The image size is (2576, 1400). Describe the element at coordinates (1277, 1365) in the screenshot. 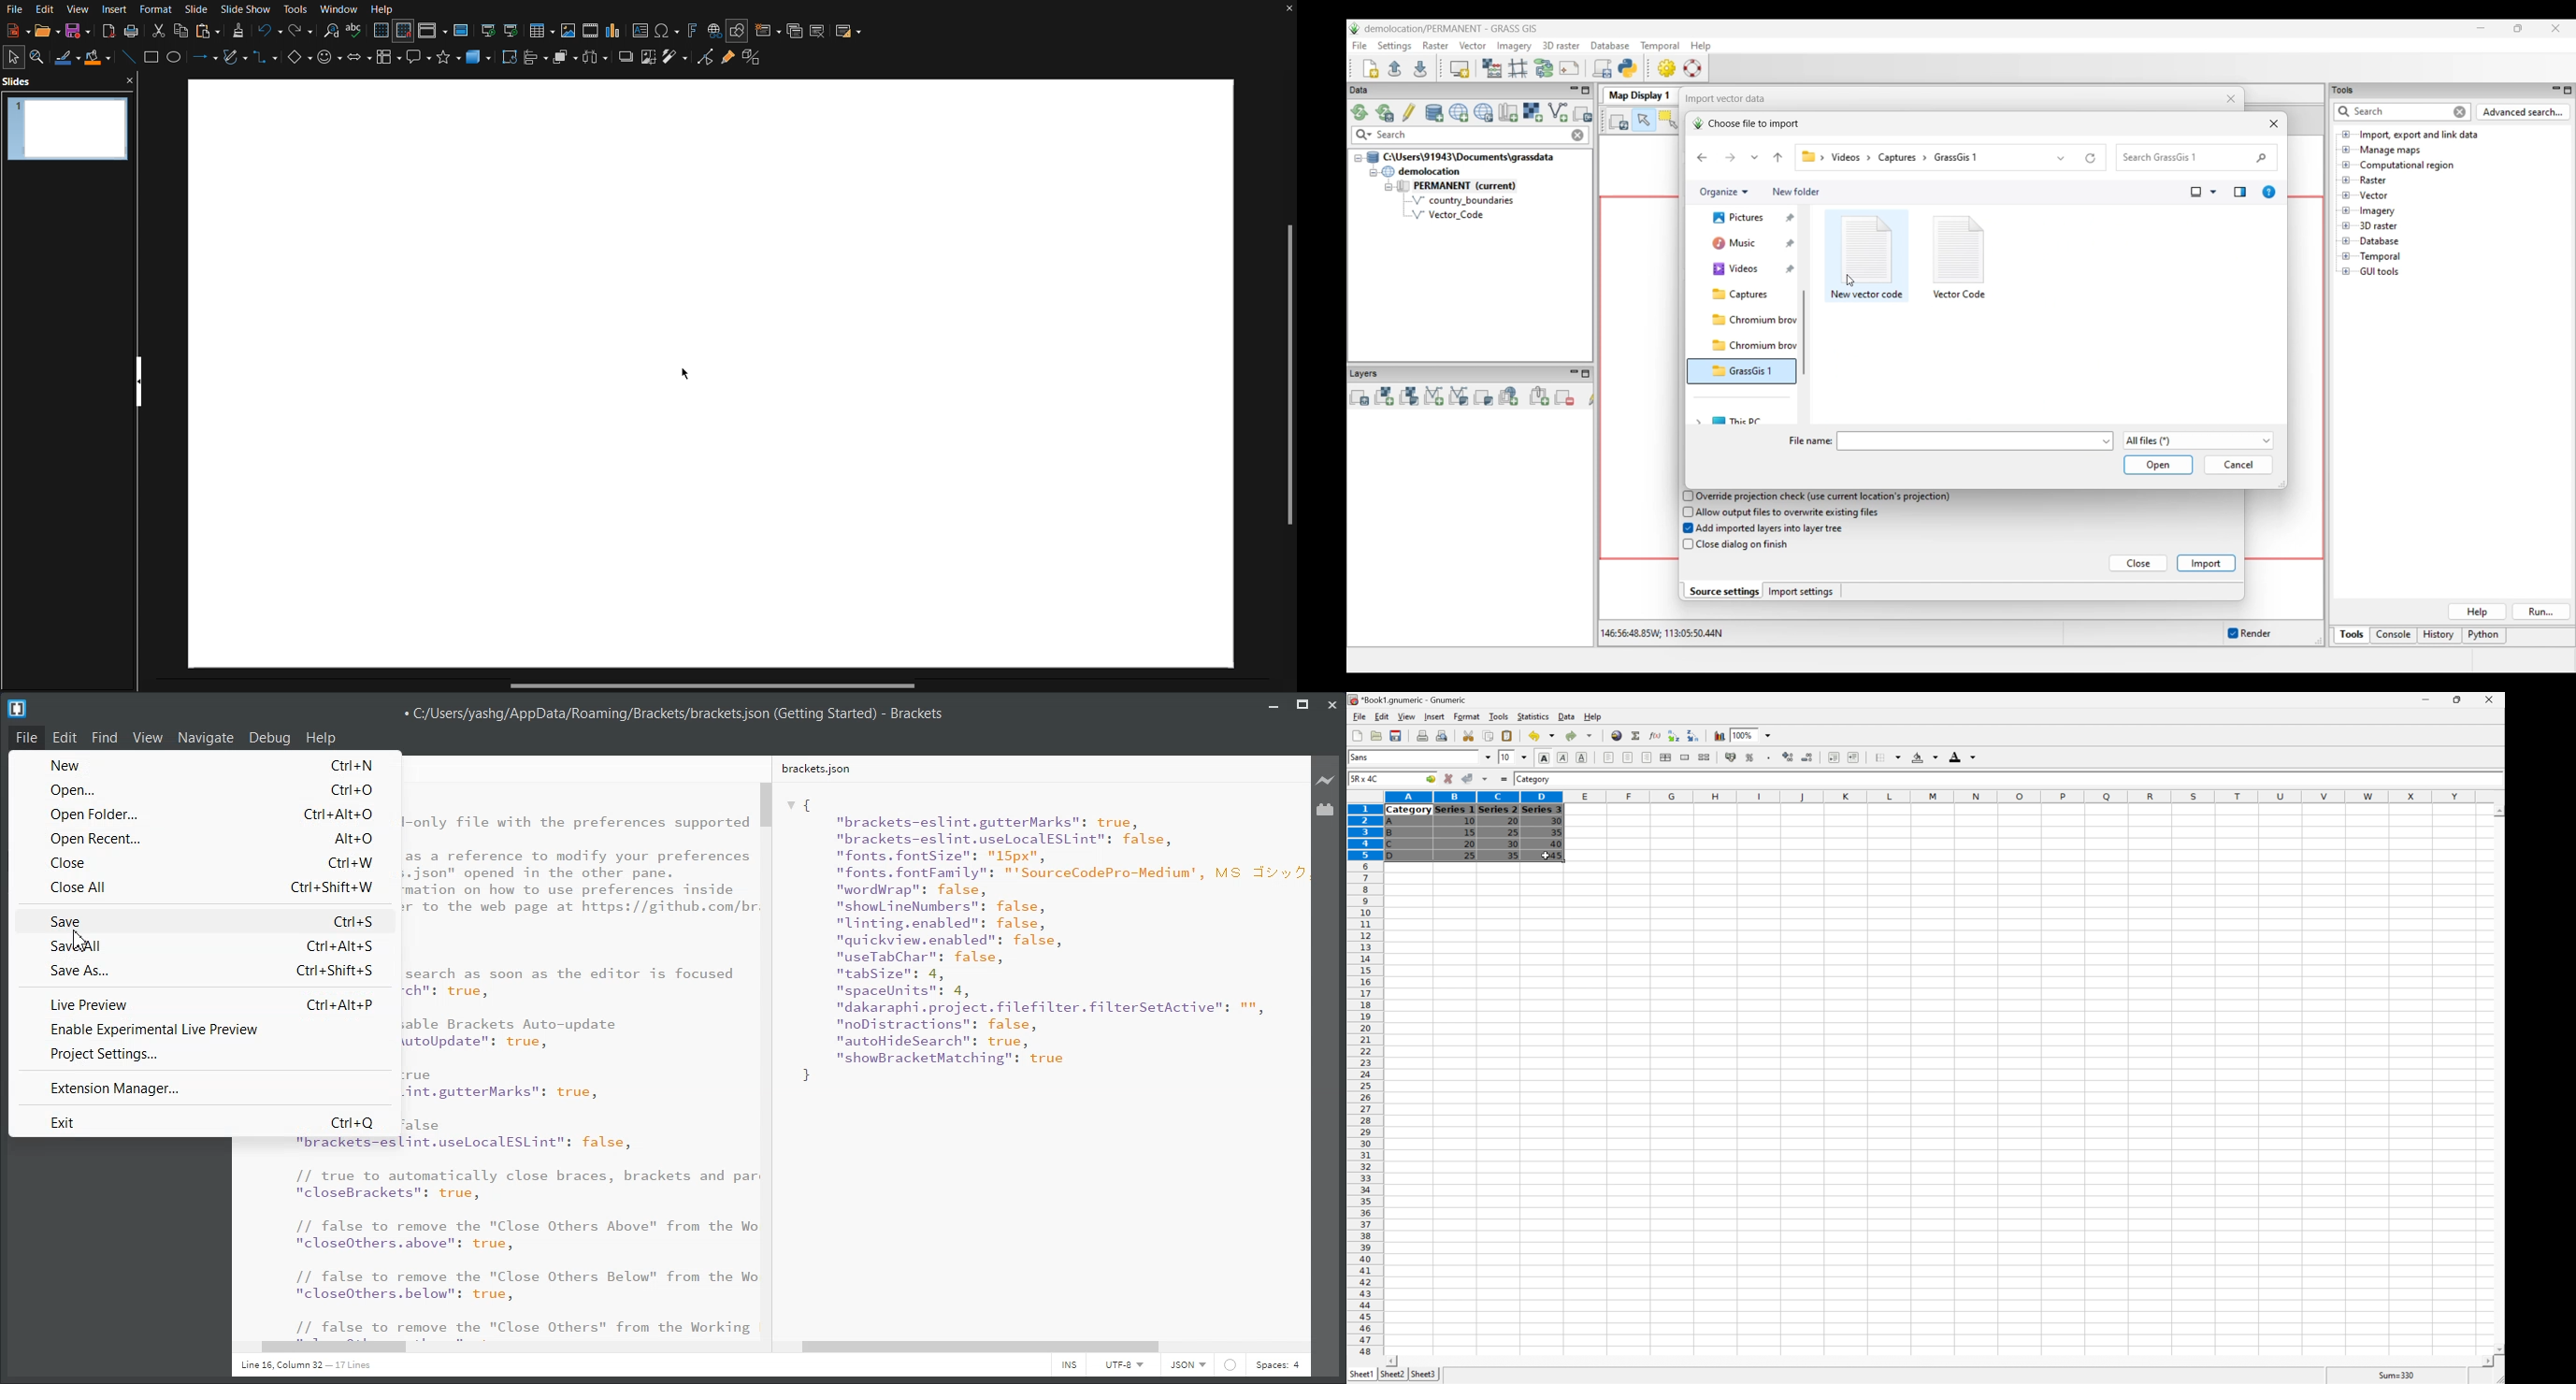

I see `Spaces: 4` at that location.